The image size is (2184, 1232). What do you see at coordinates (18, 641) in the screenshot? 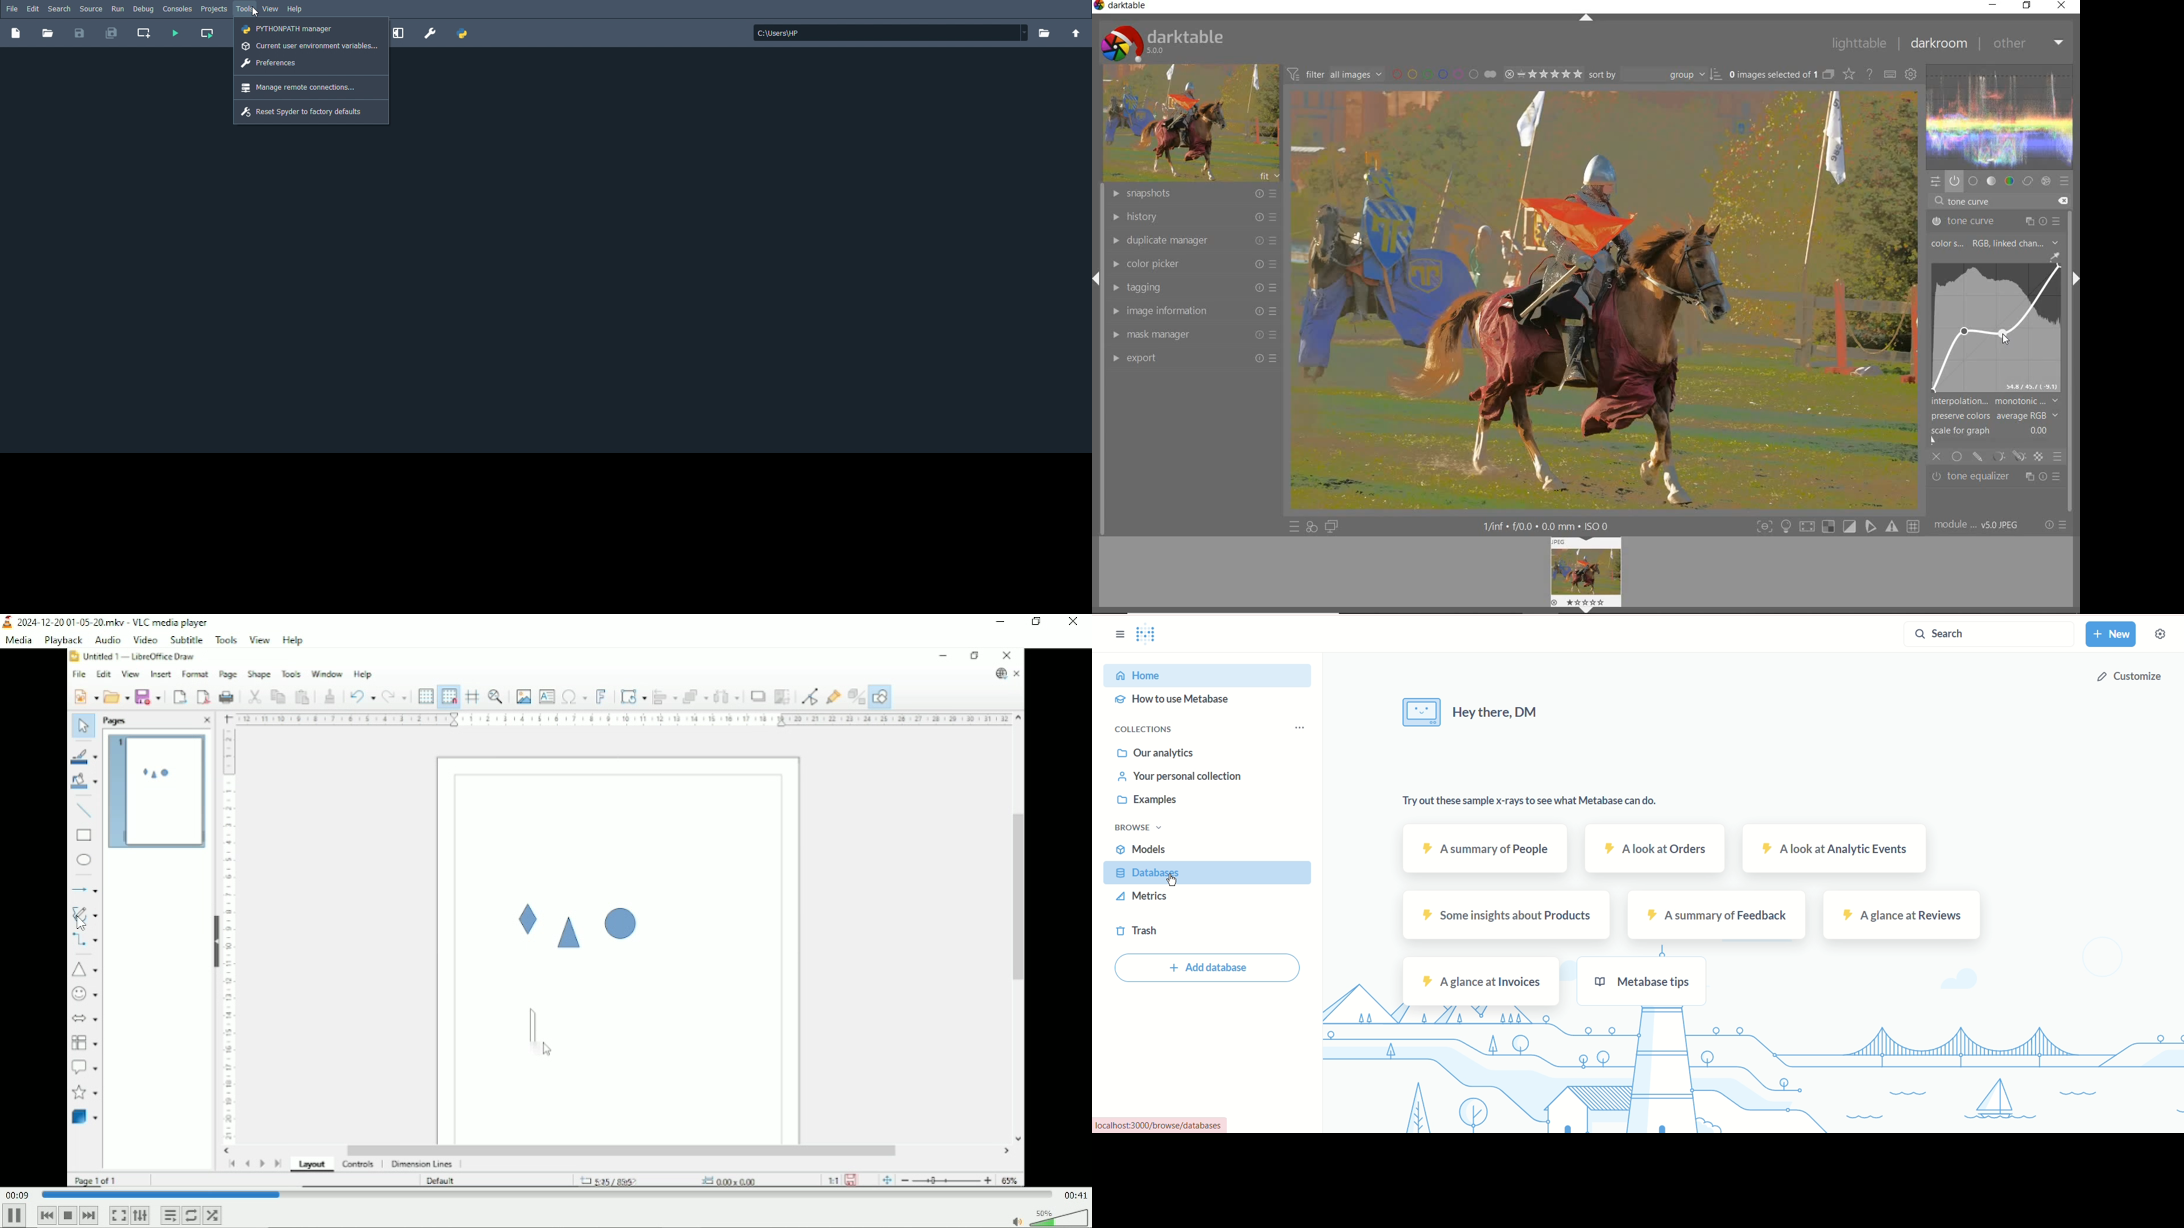
I see `Media` at bounding box center [18, 641].